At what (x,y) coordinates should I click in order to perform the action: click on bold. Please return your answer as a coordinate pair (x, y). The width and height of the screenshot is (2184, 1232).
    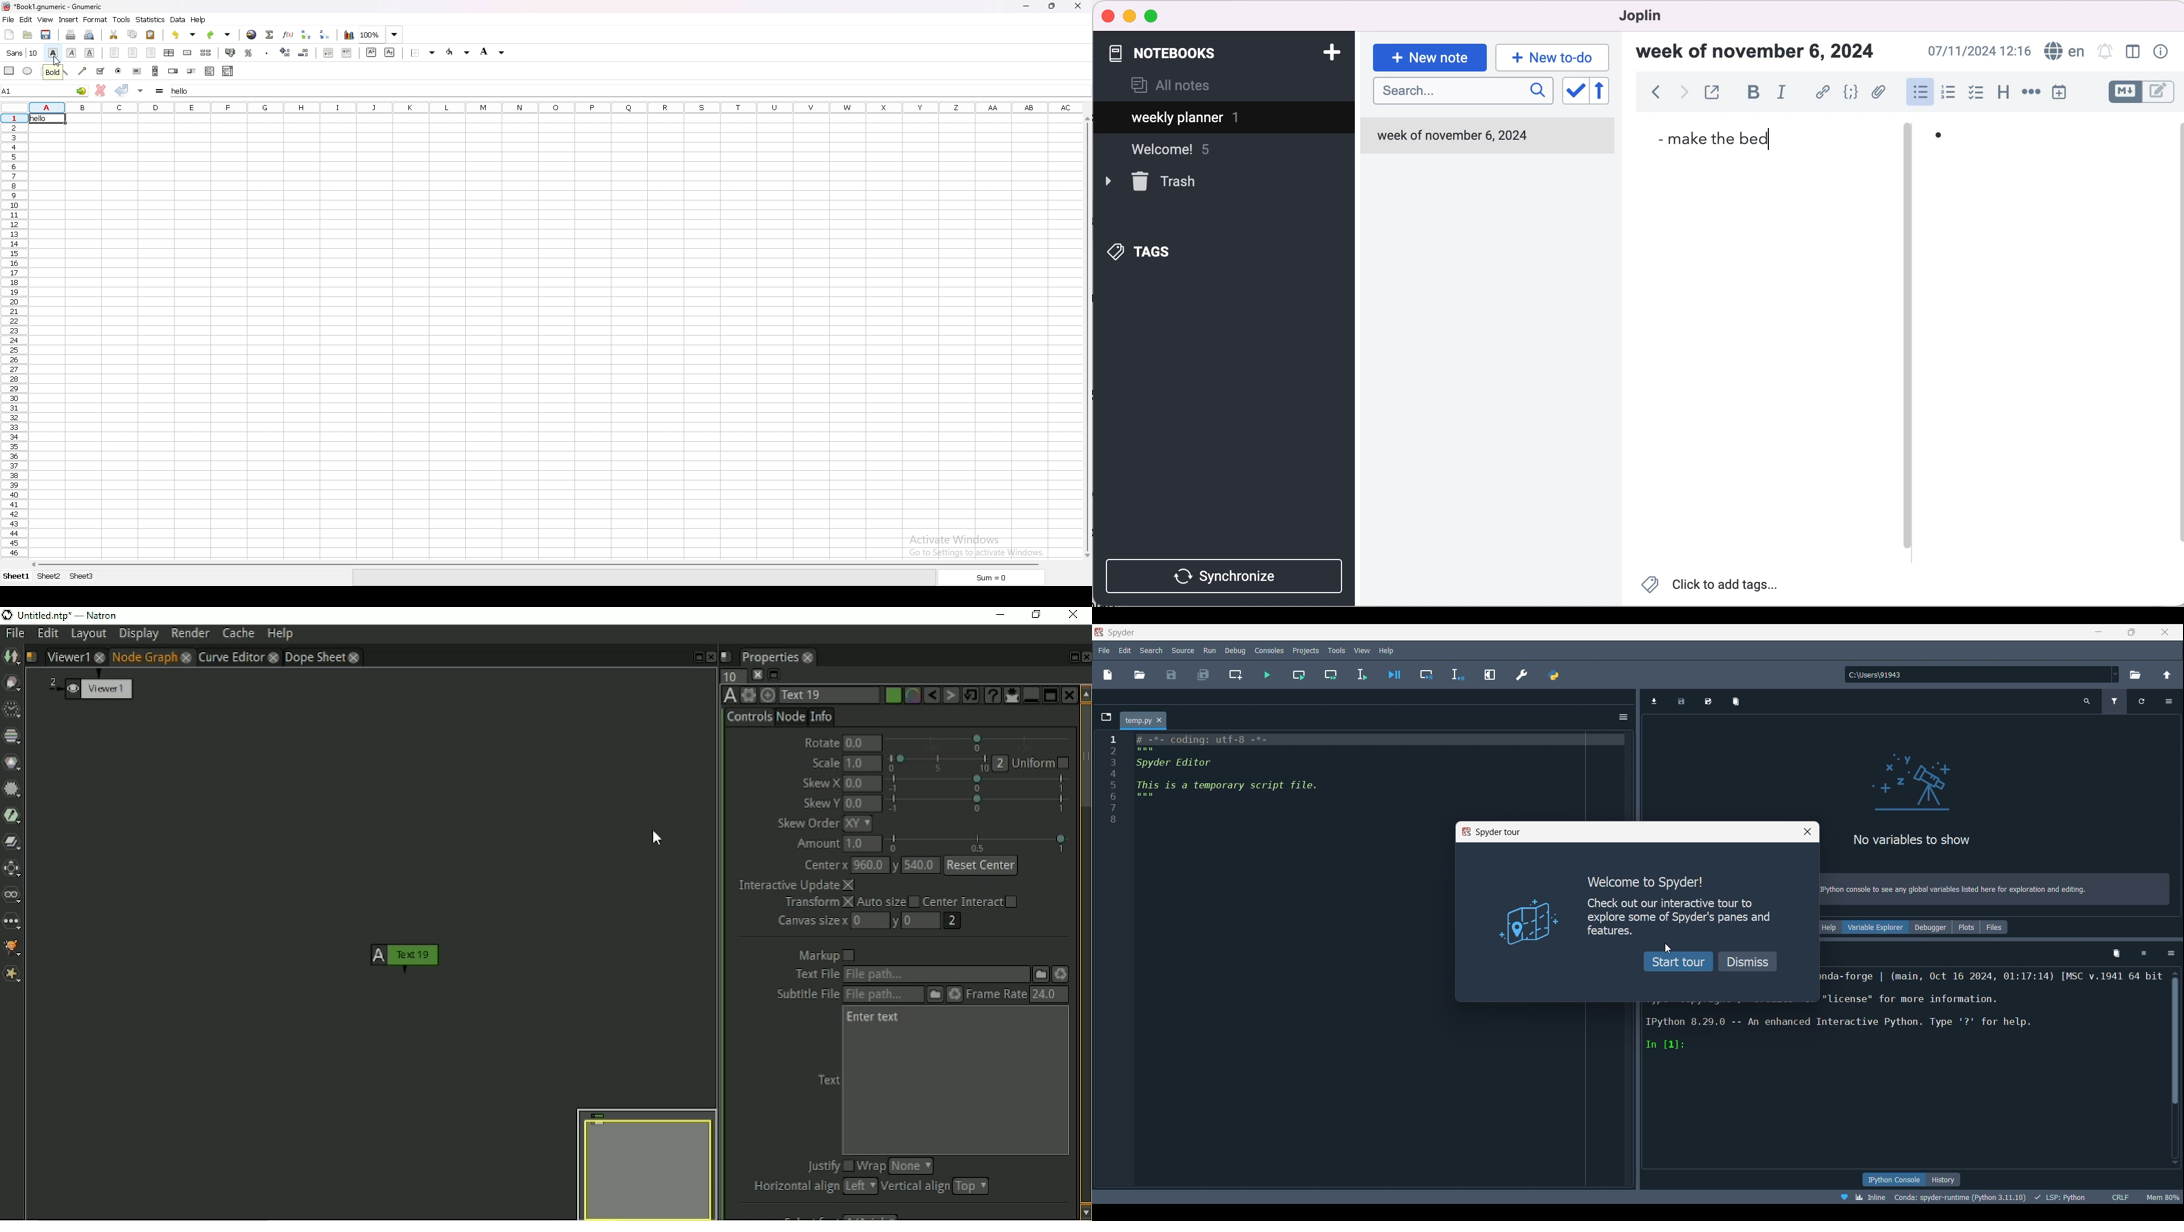
    Looking at the image, I should click on (1753, 93).